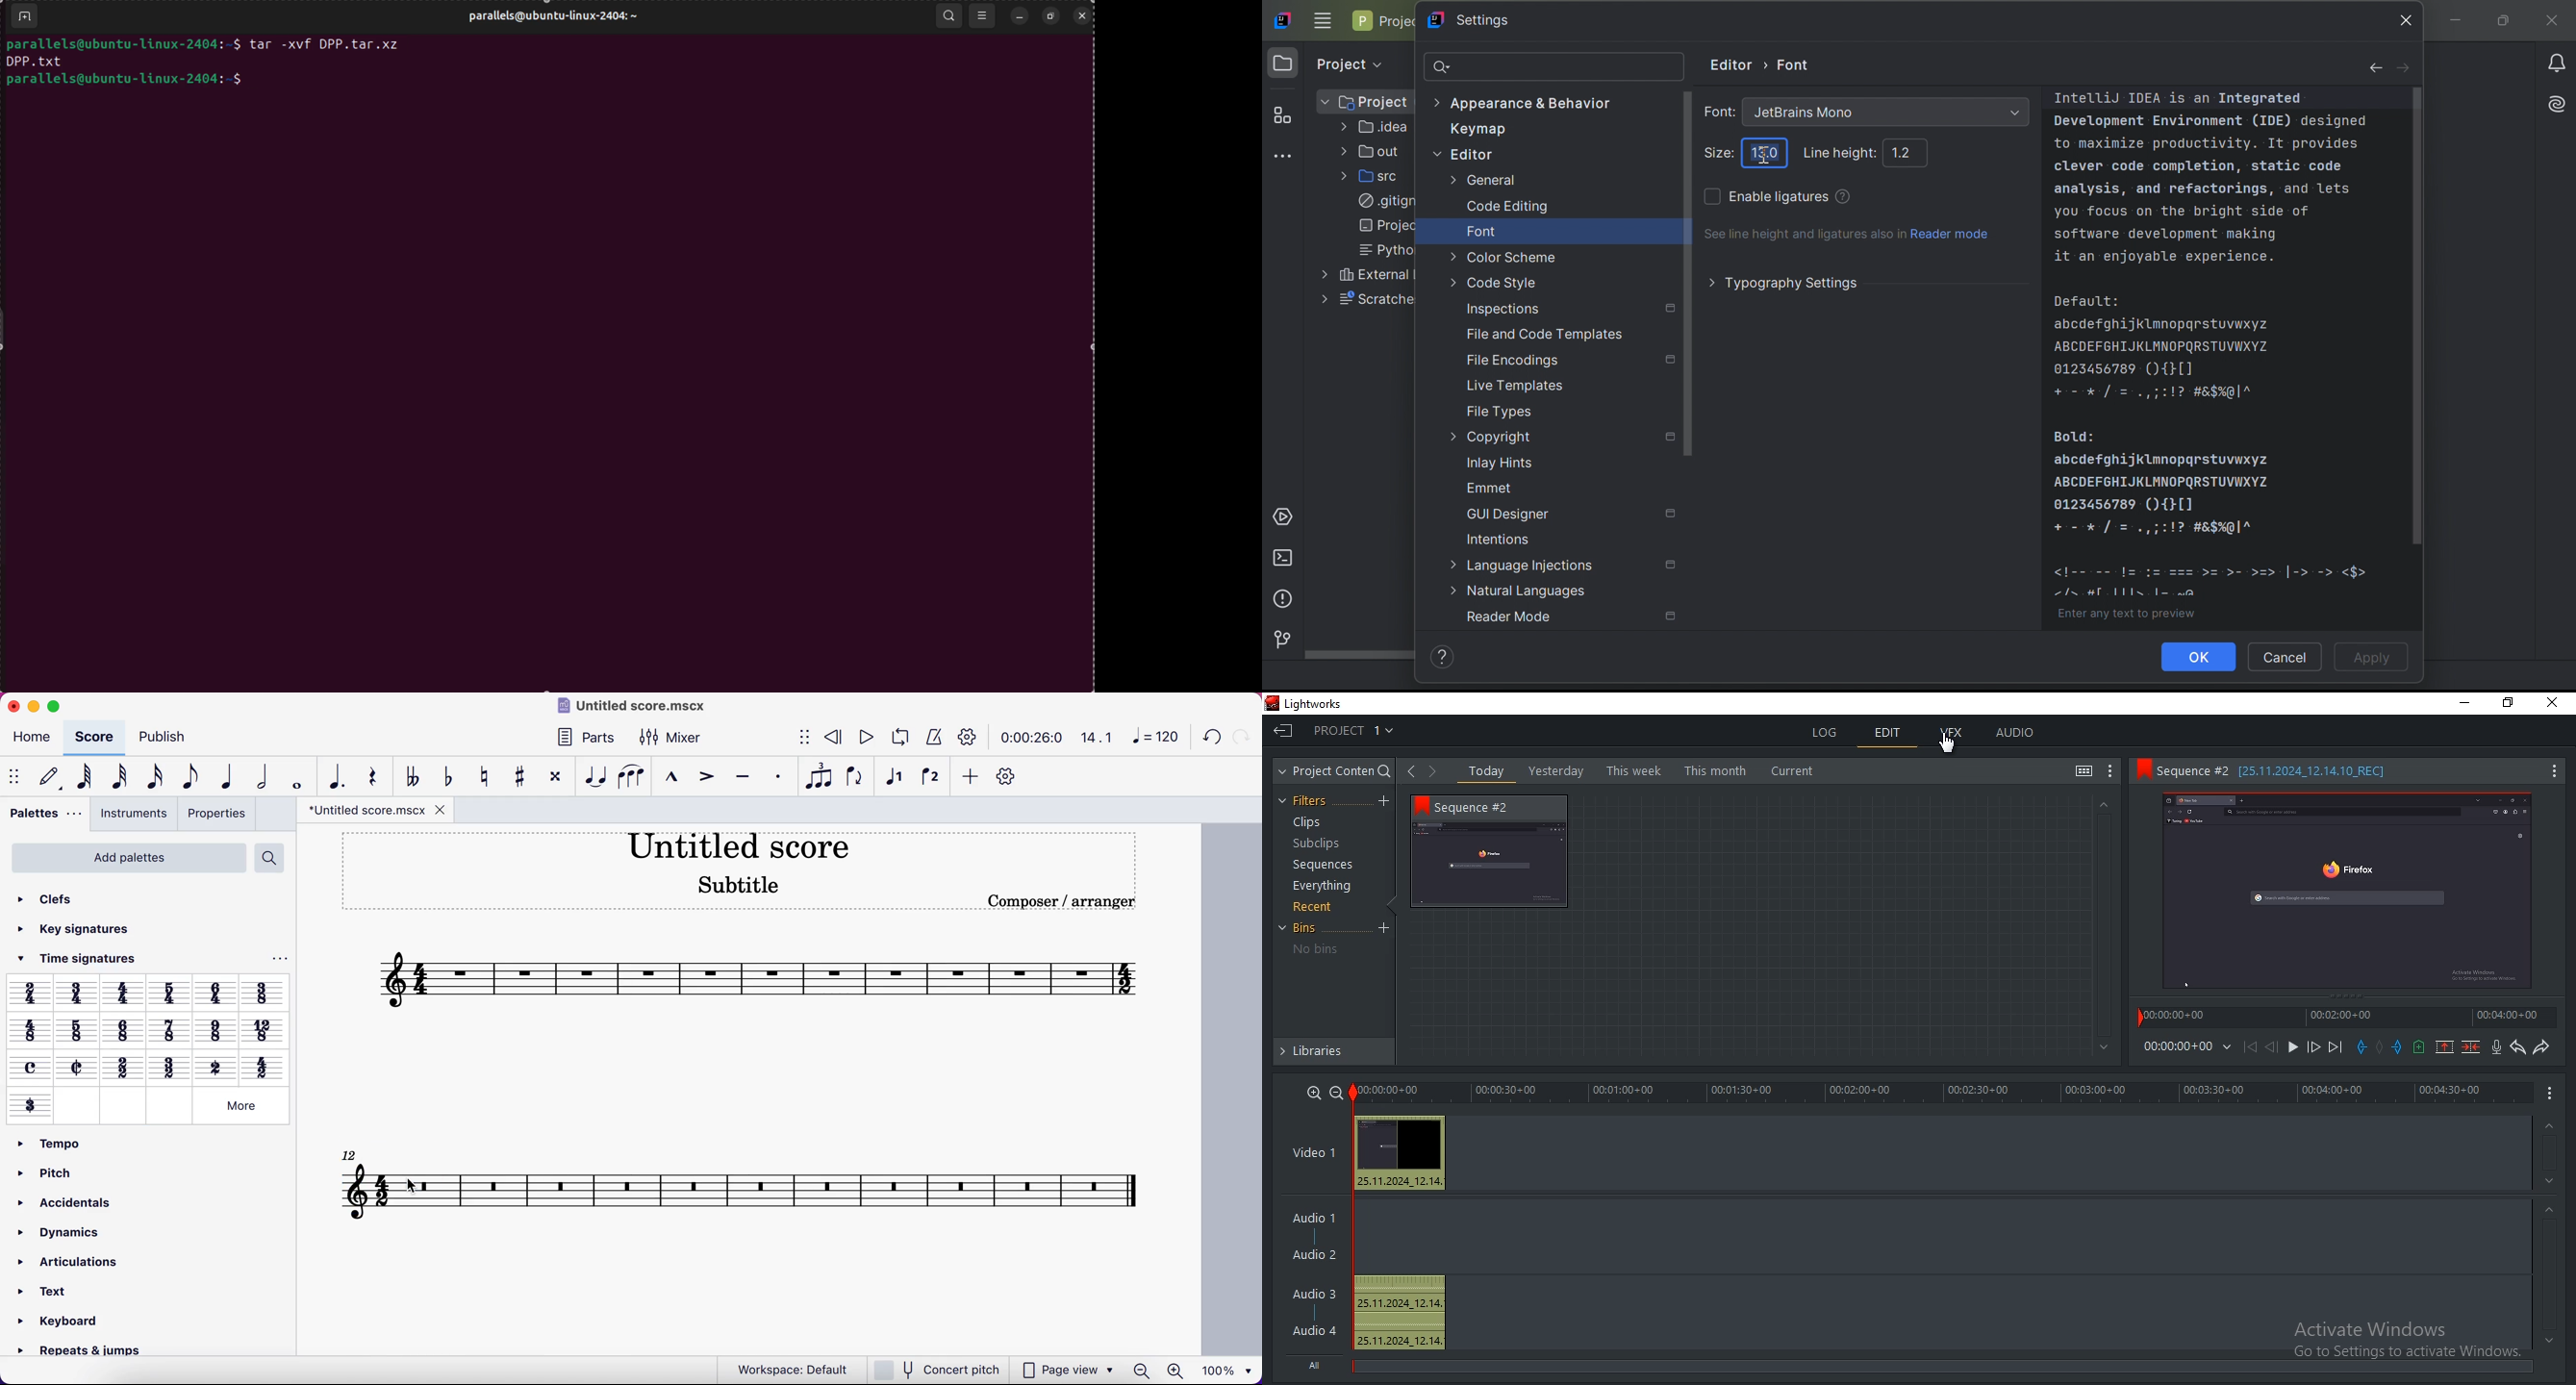 The image size is (2576, 1400). What do you see at coordinates (297, 776) in the screenshot?
I see `whole note` at bounding box center [297, 776].